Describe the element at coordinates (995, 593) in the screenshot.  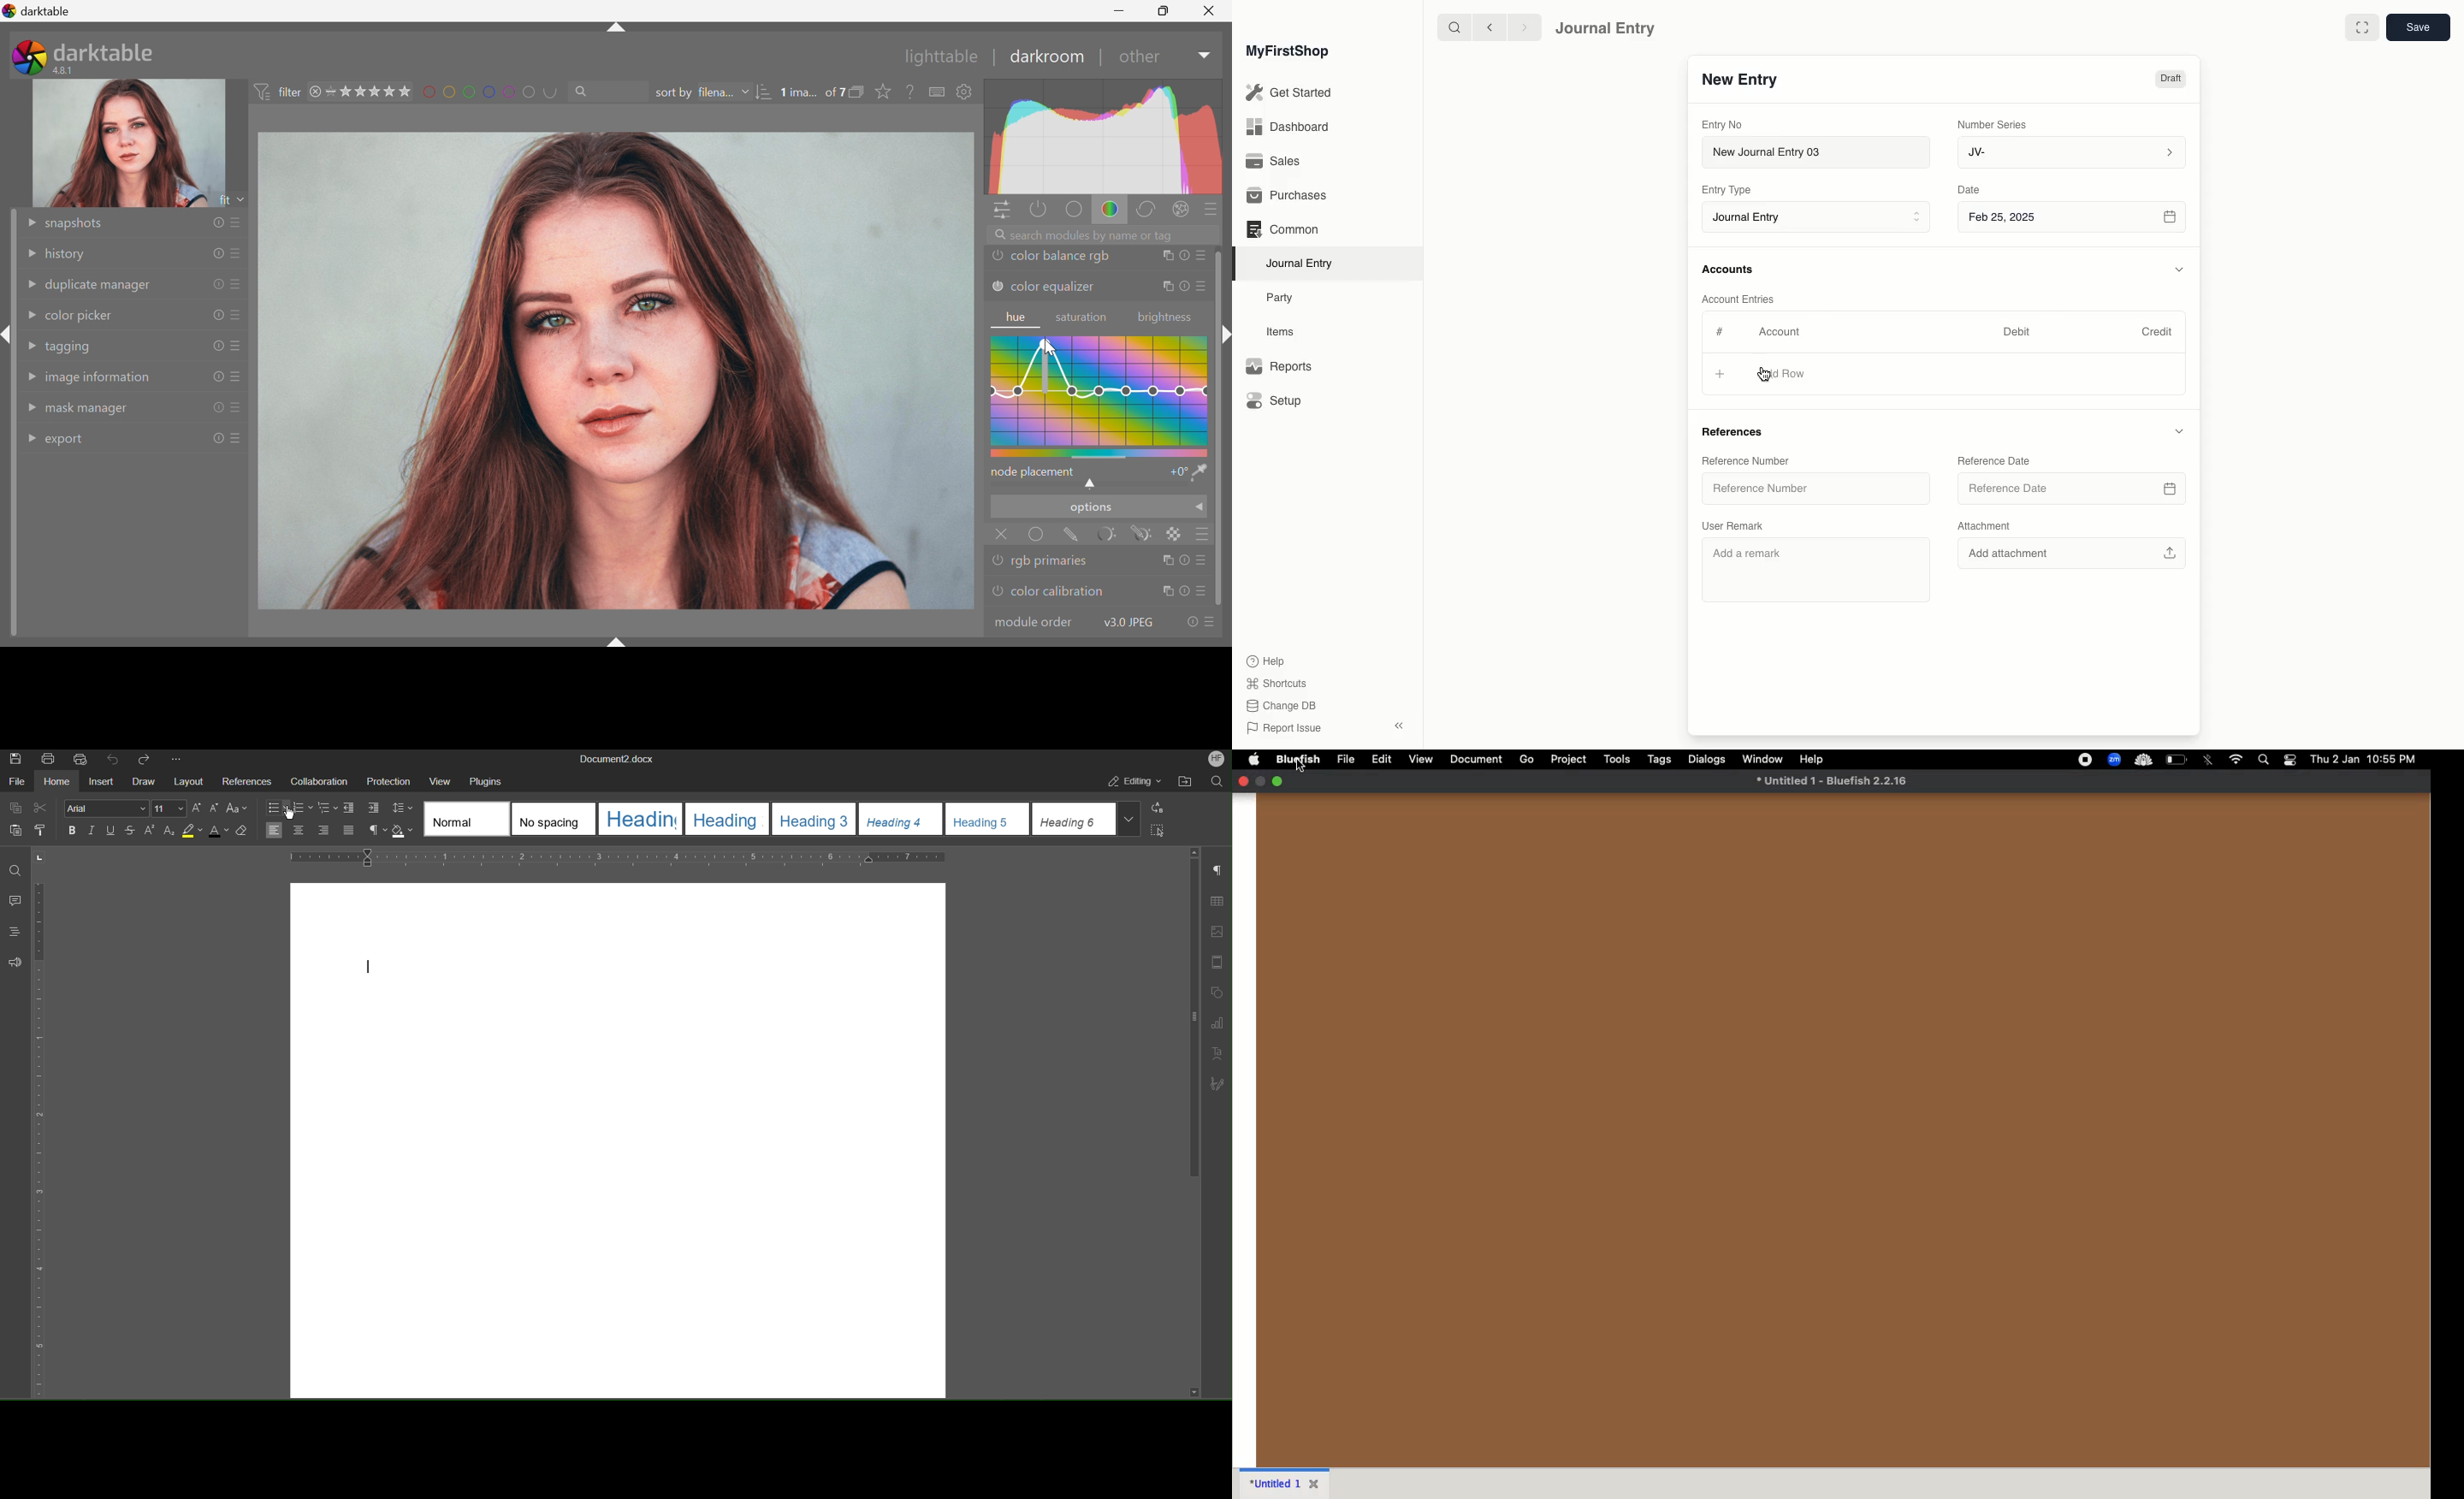
I see `'color calibration' is switched off` at that location.